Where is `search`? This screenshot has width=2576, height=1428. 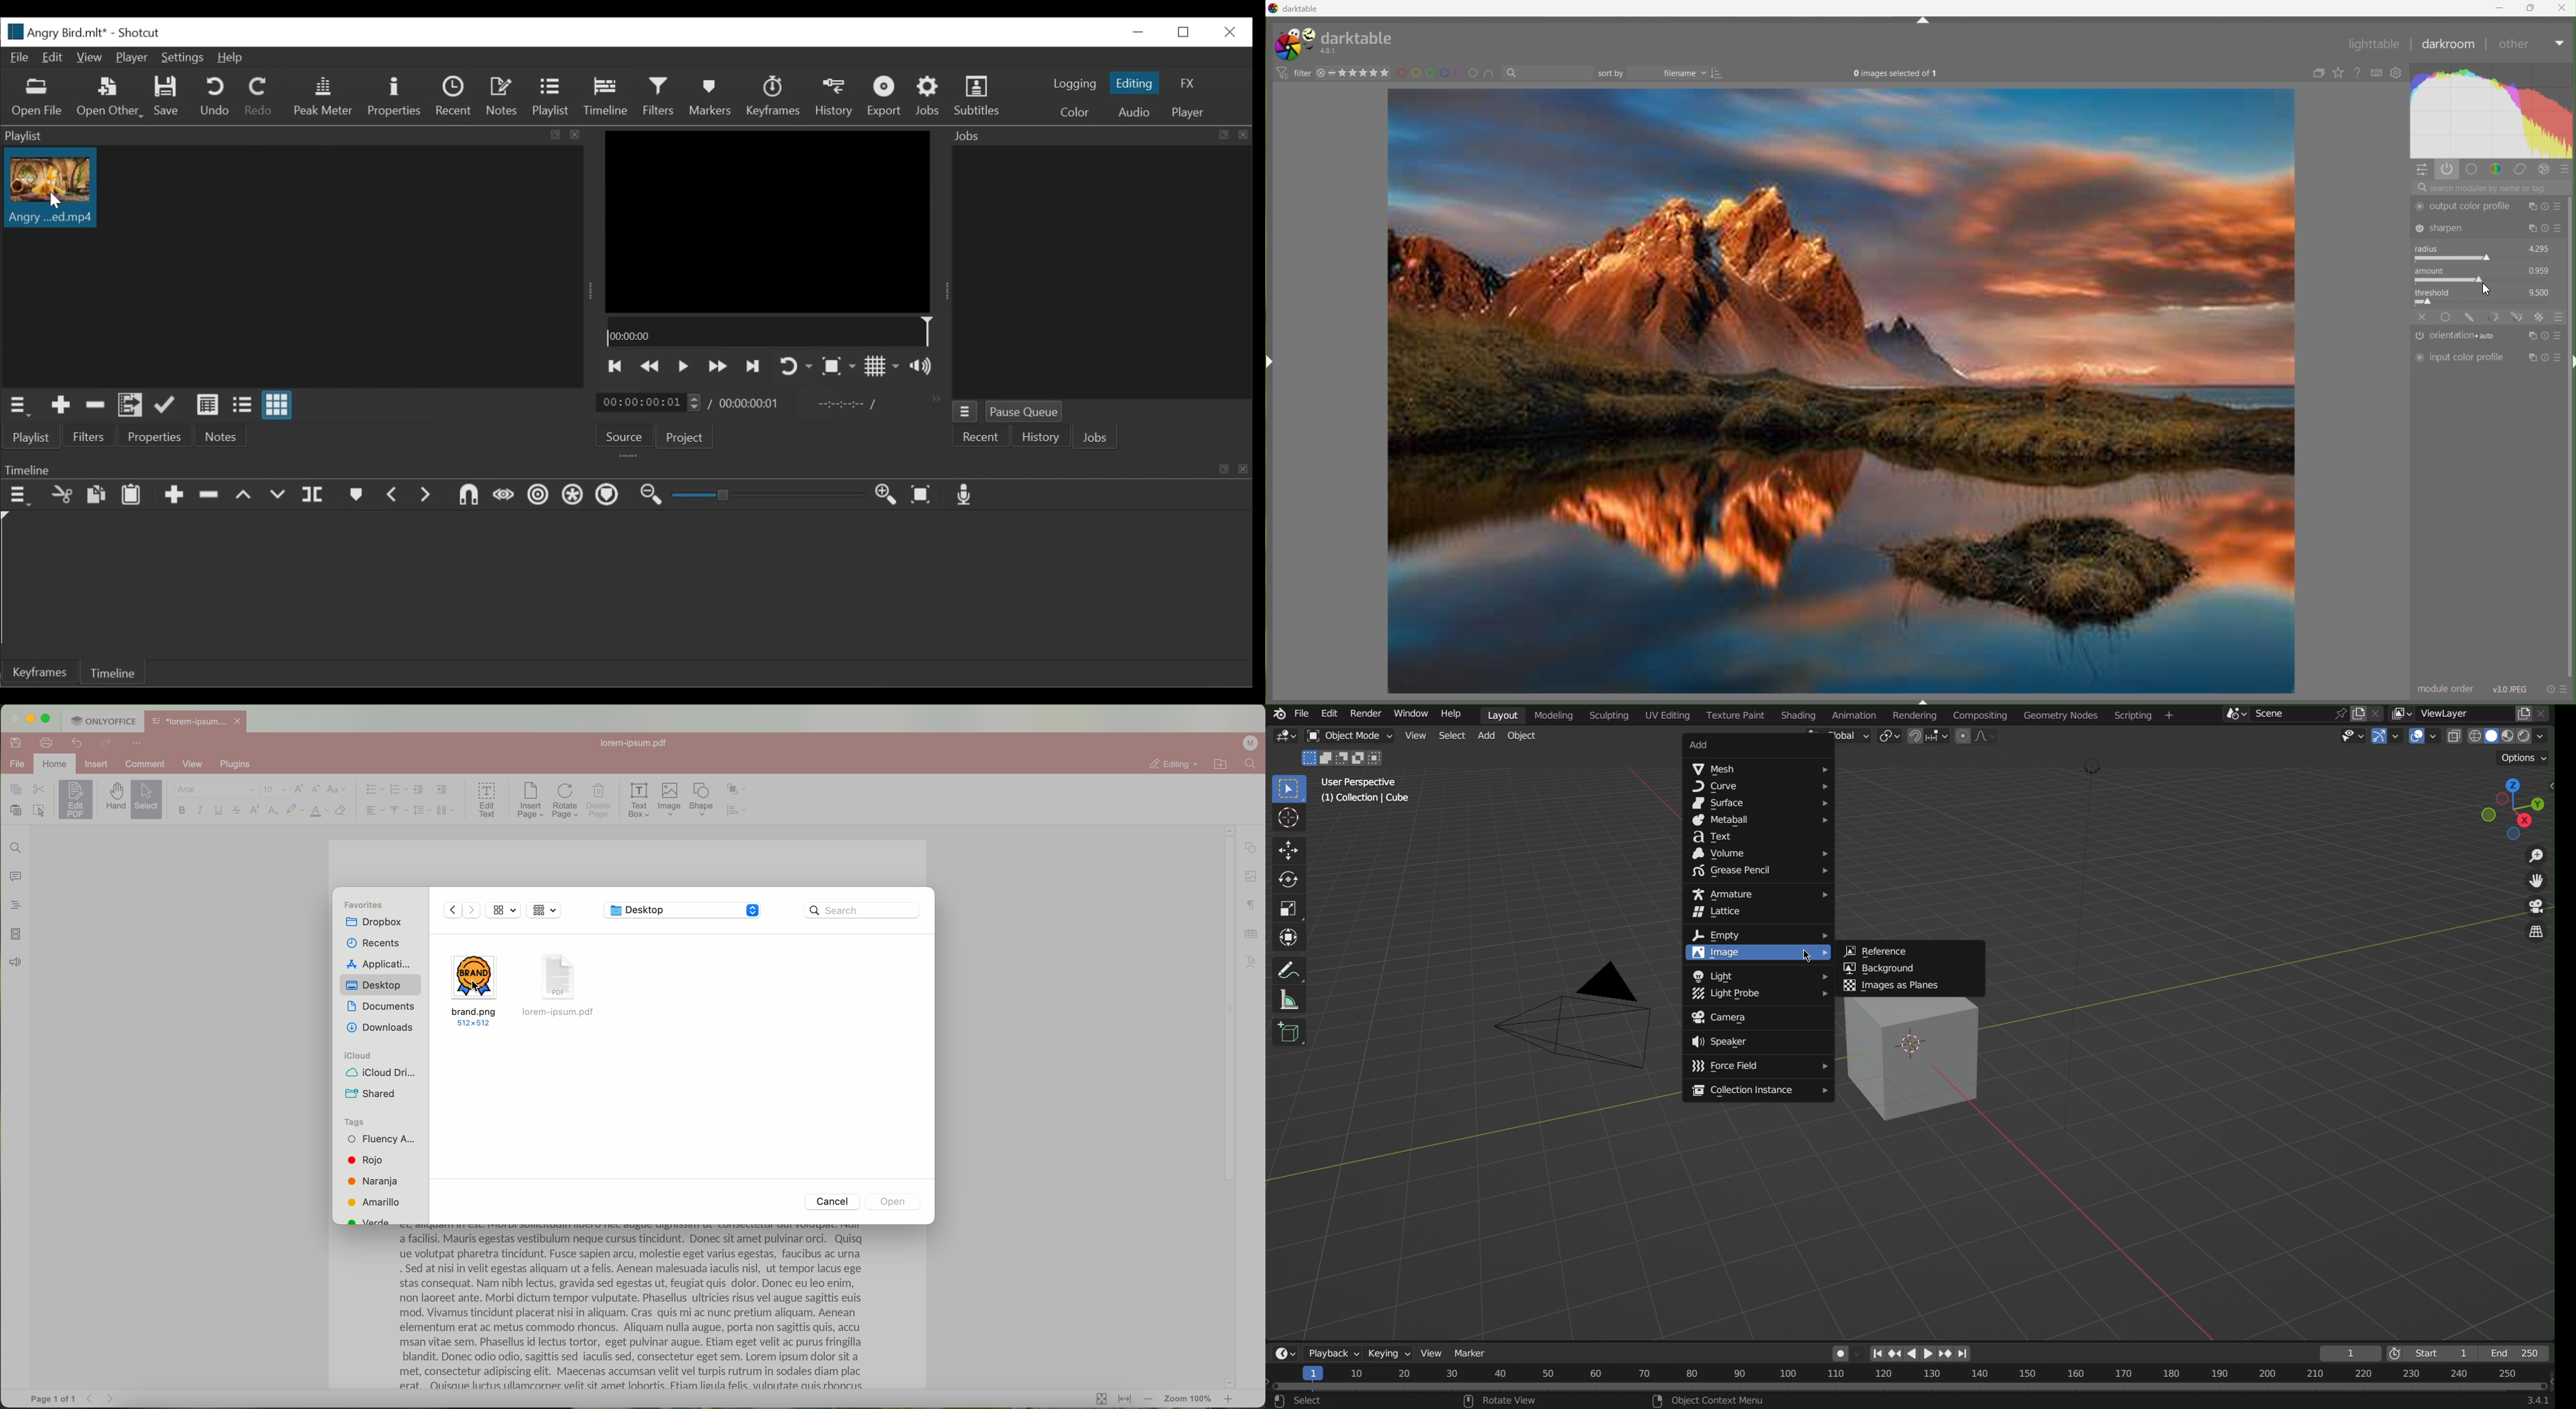 search is located at coordinates (2490, 188).